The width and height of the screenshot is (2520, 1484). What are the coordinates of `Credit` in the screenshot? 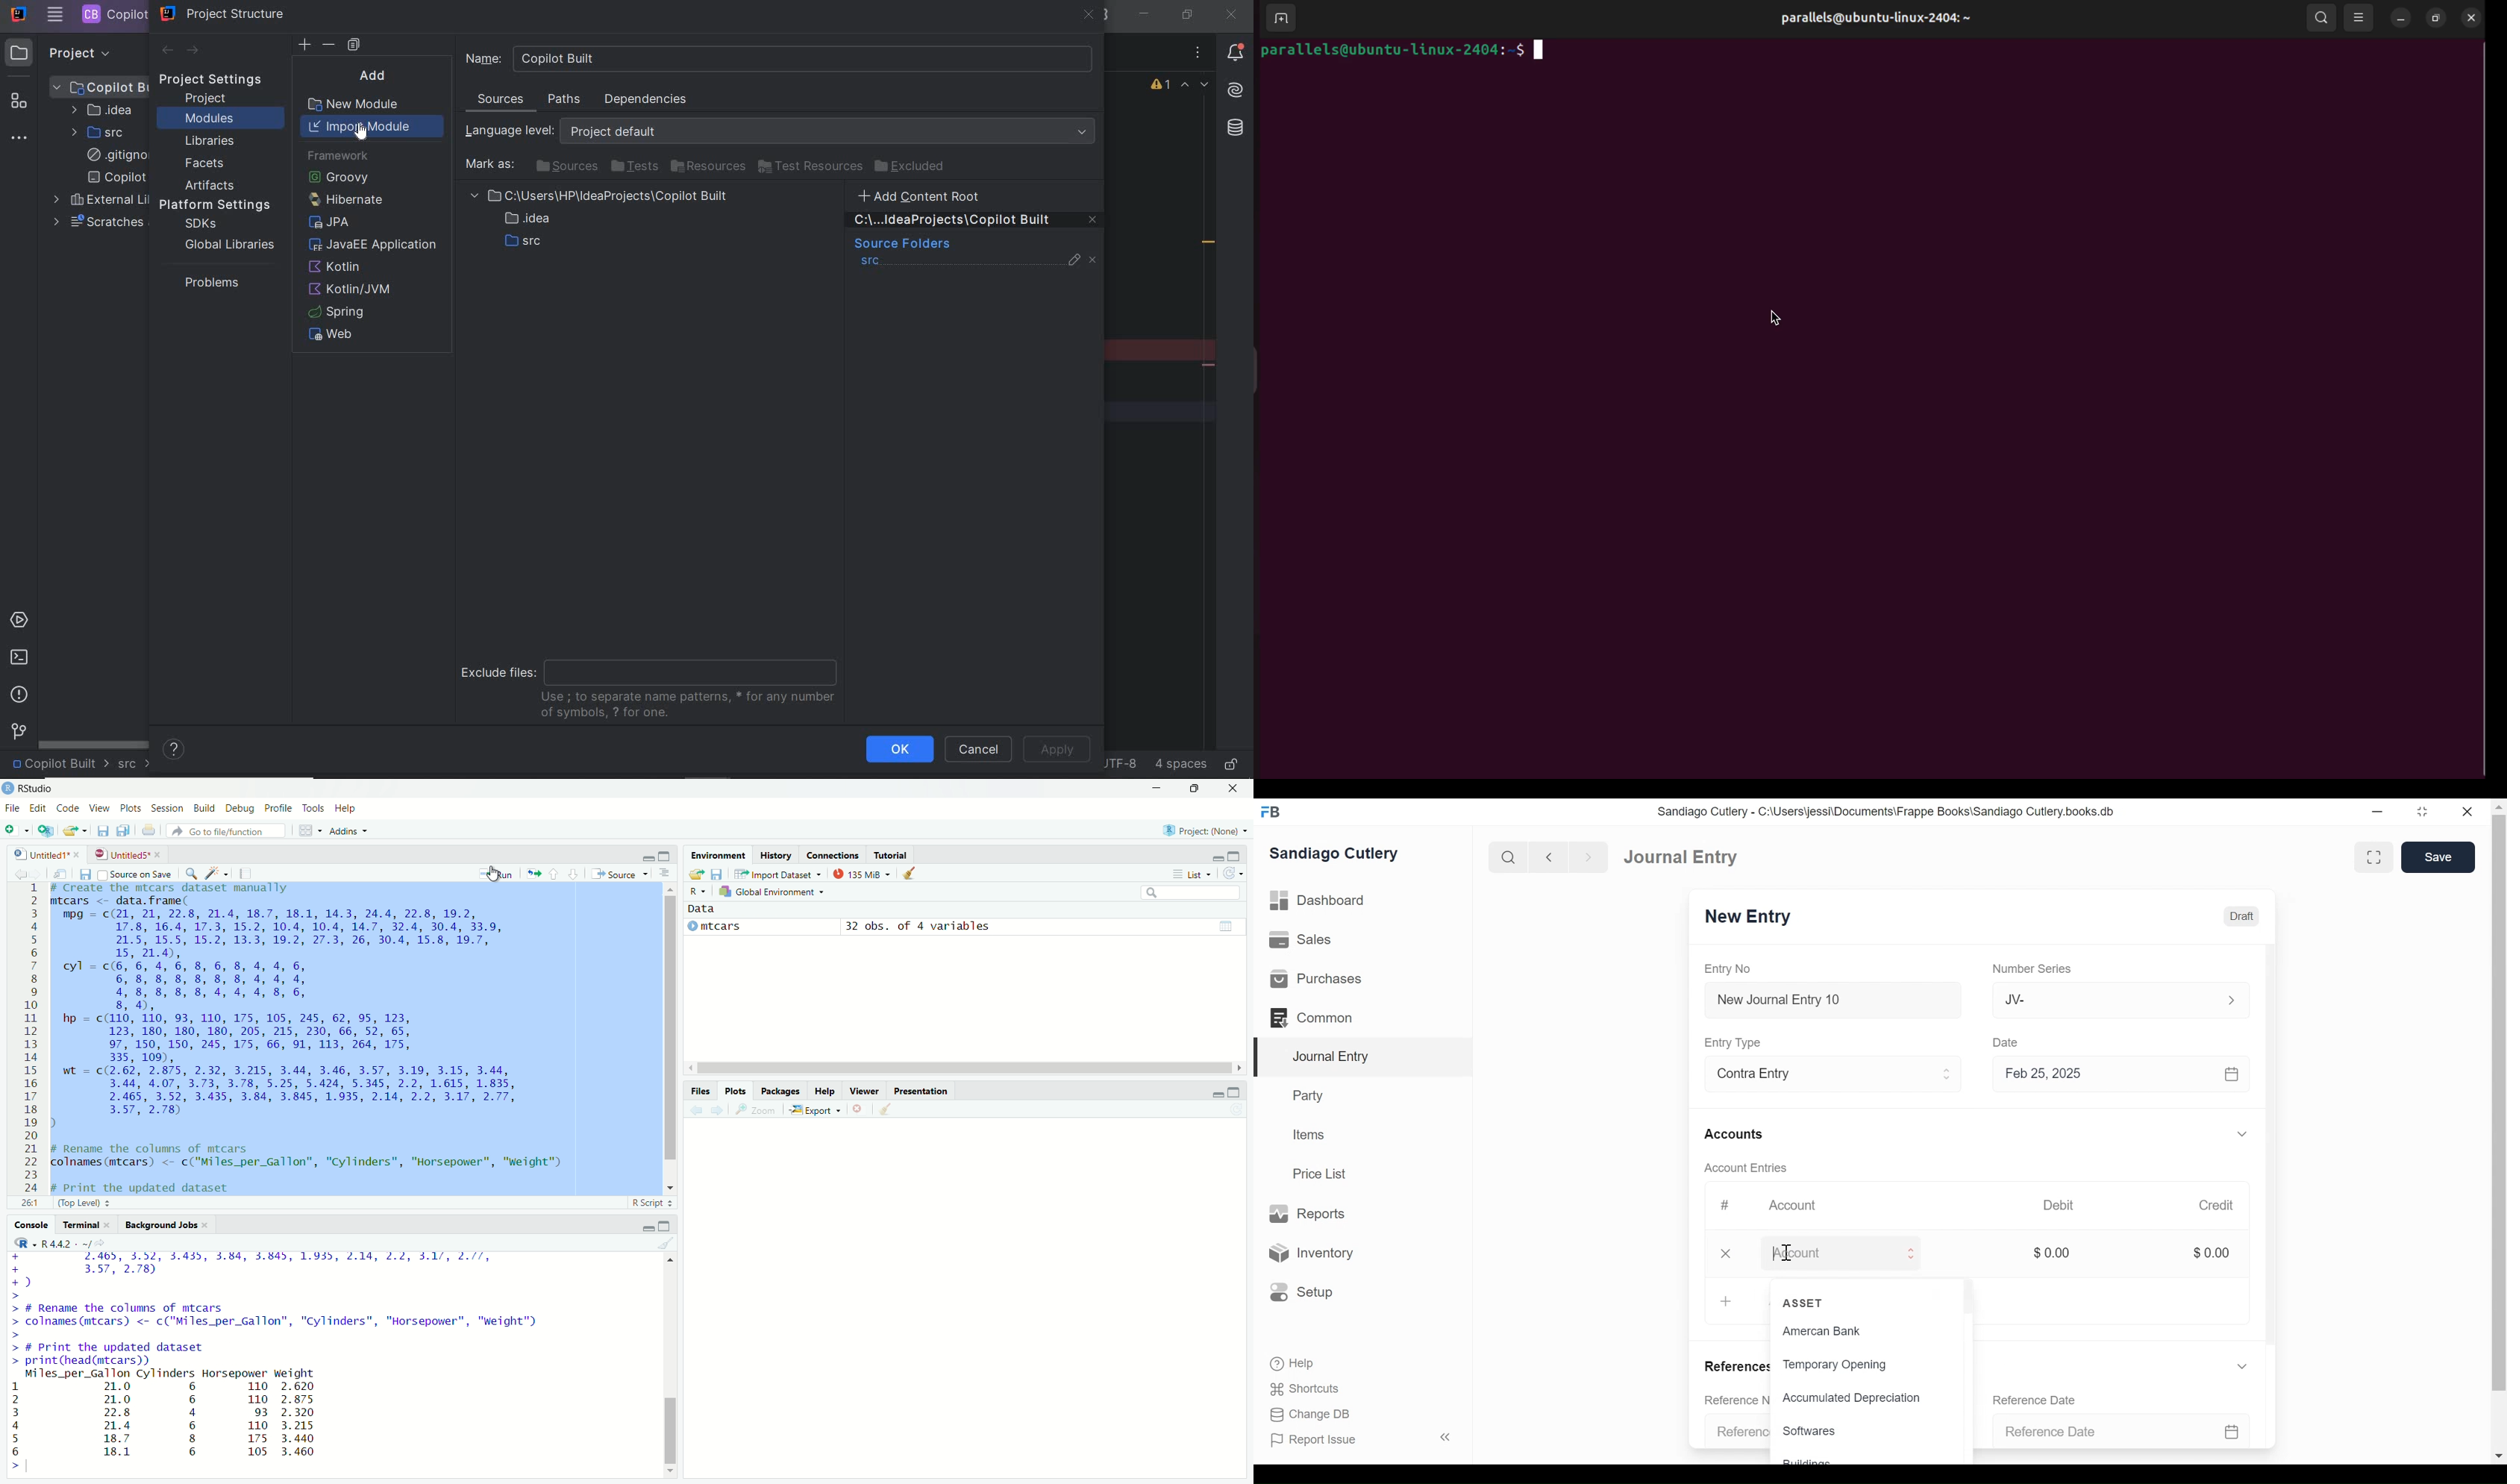 It's located at (2218, 1206).